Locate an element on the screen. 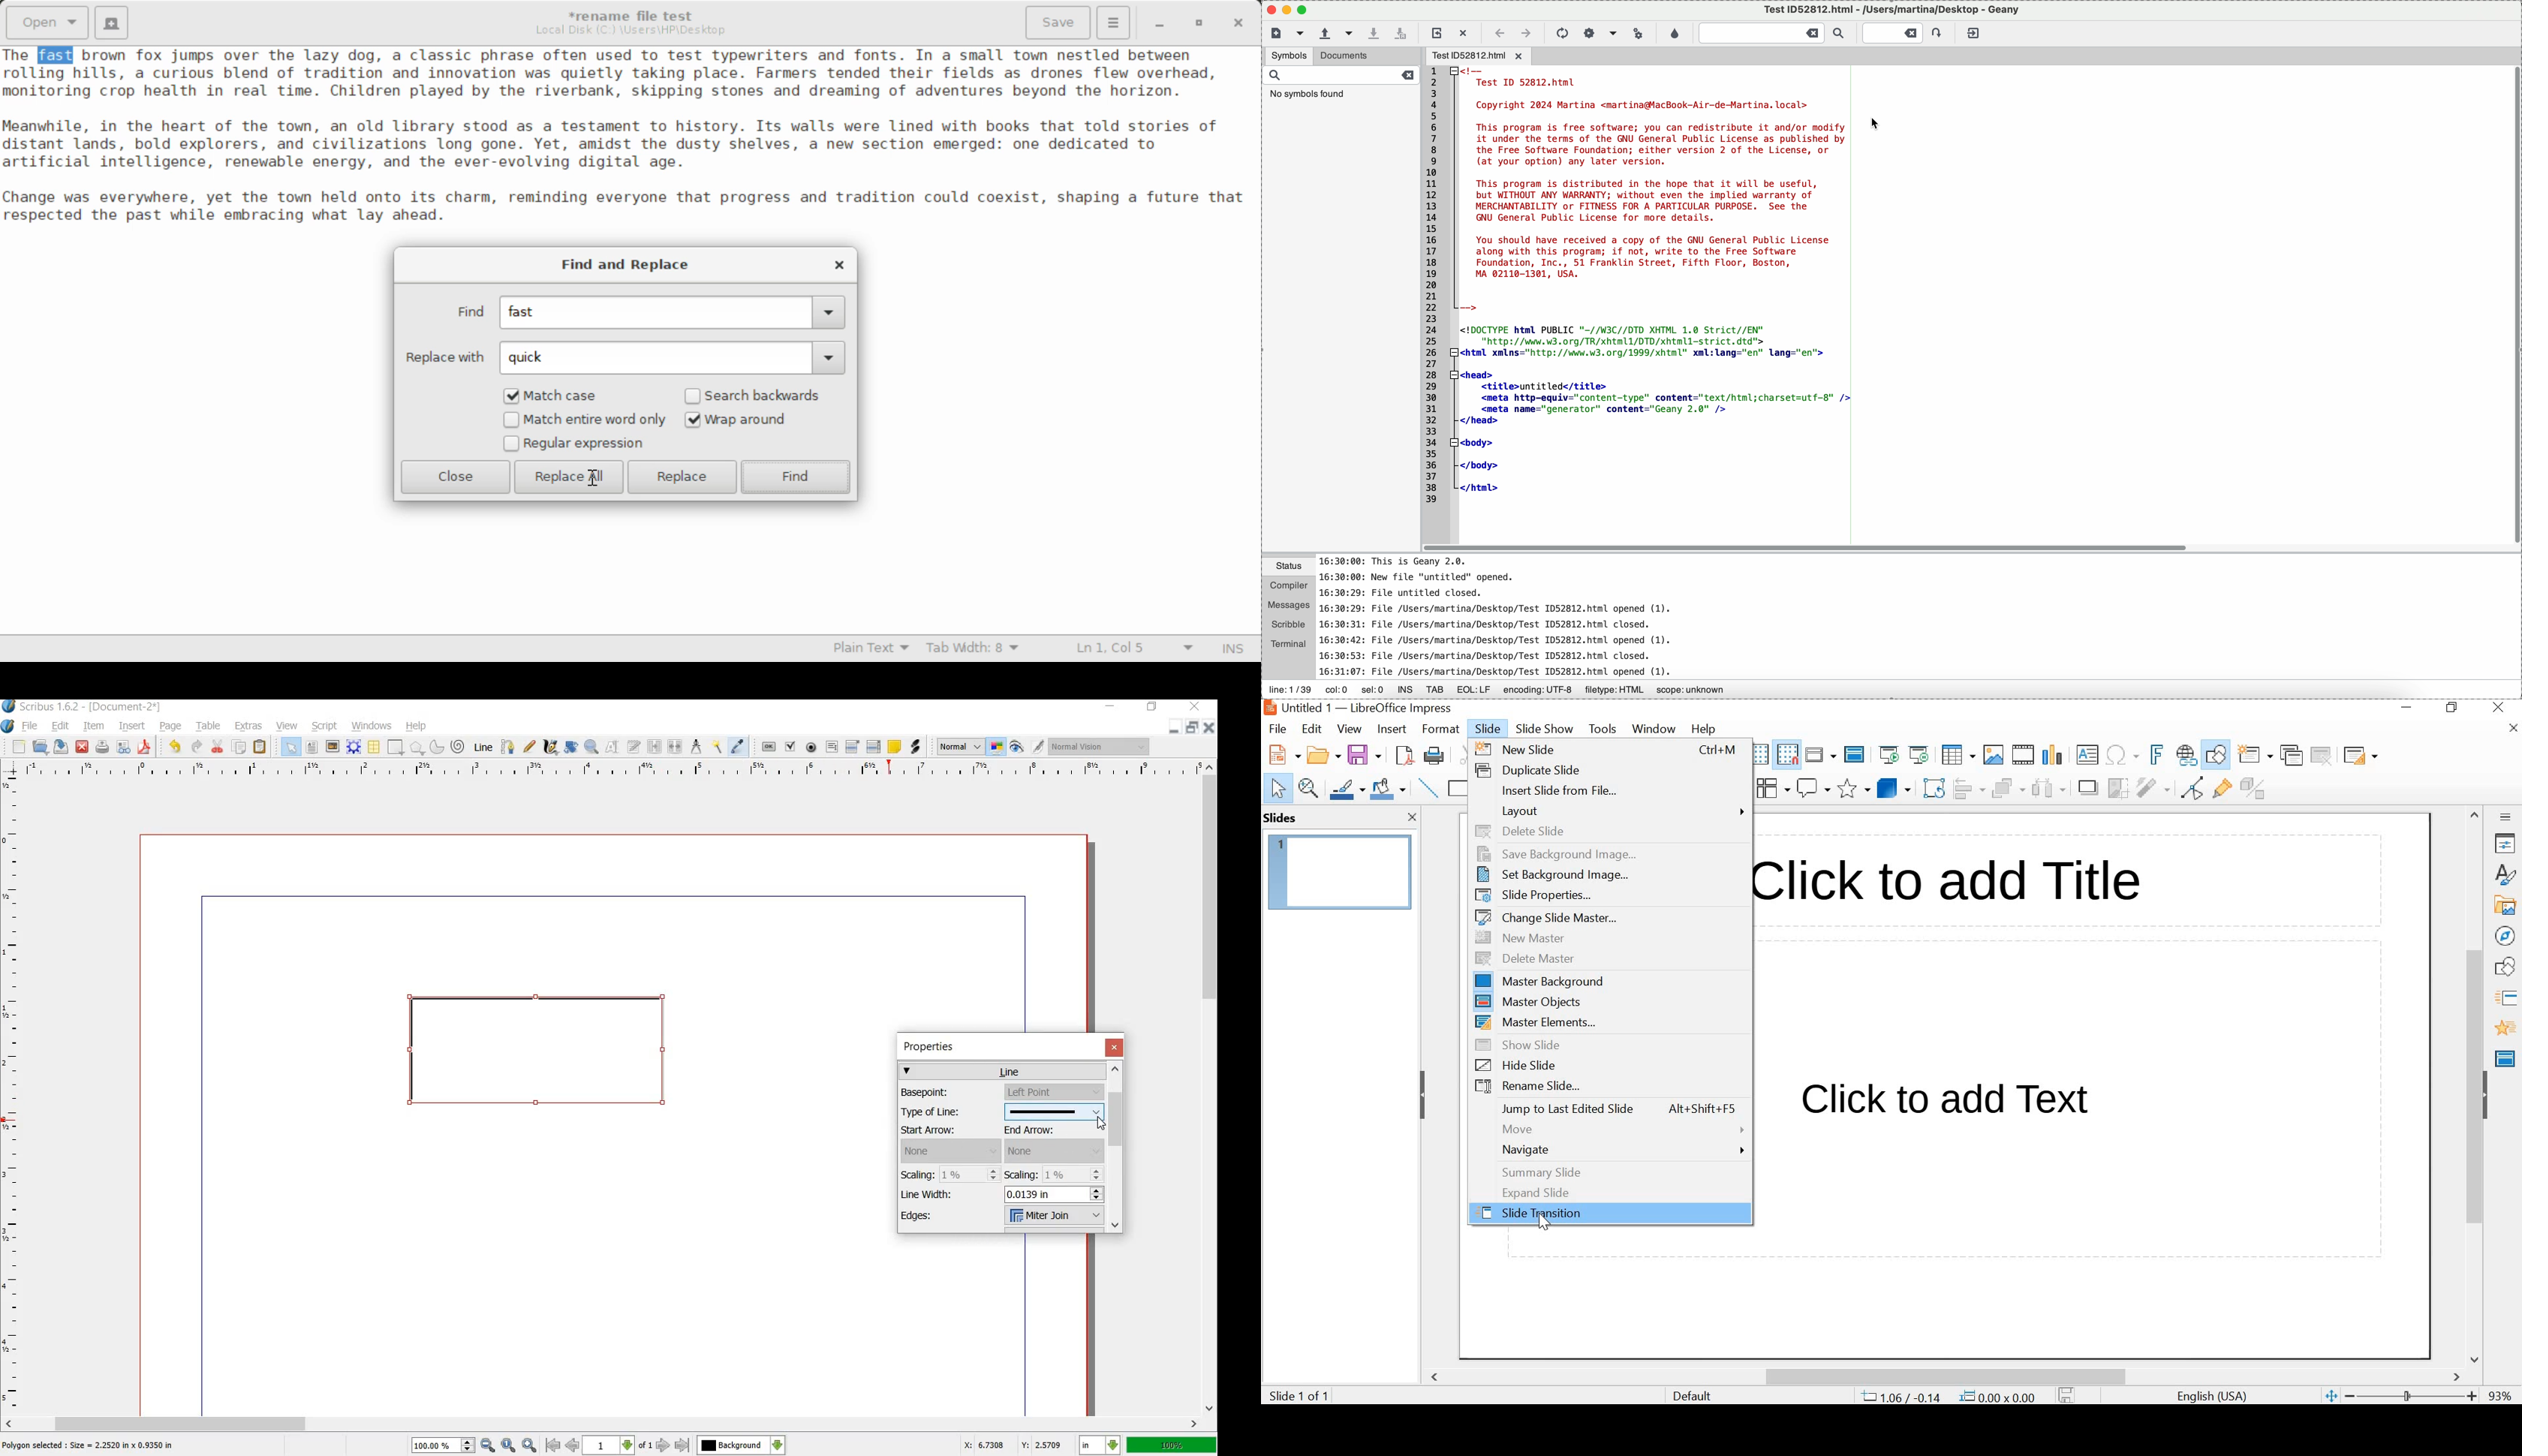 The height and width of the screenshot is (1456, 2548). ARC is located at coordinates (437, 746).